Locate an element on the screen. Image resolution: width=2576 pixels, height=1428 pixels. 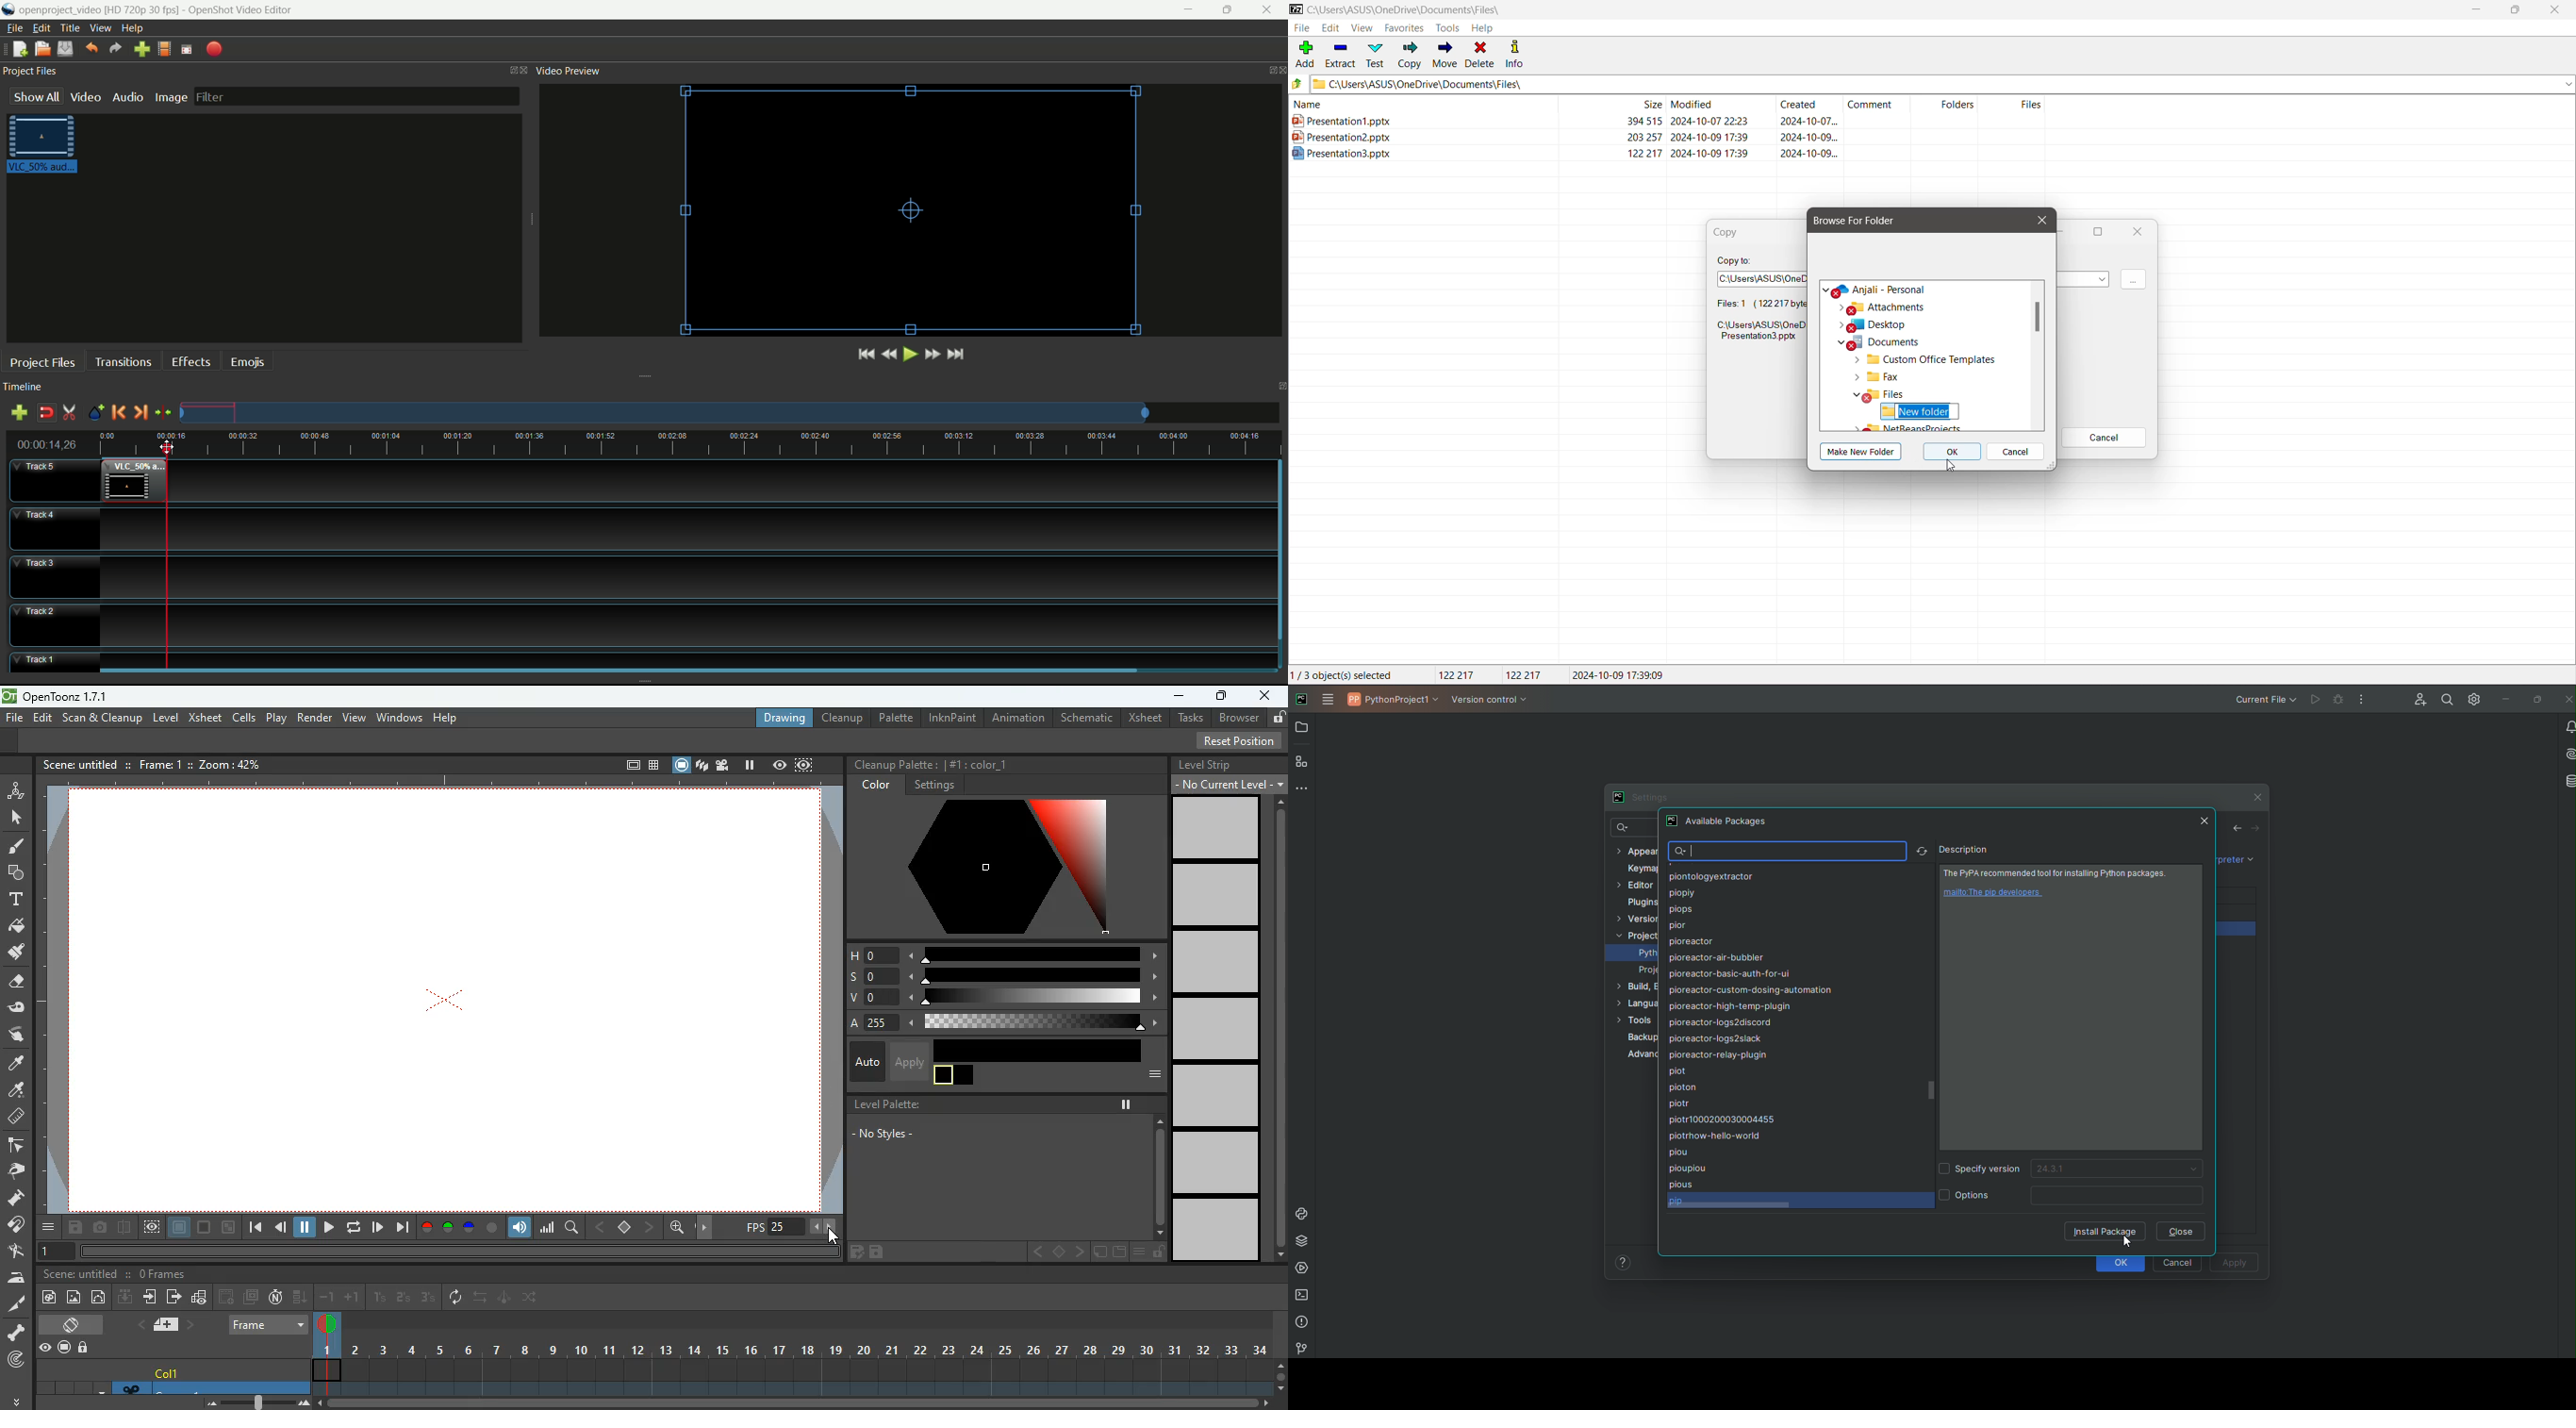
title is located at coordinates (70, 28).